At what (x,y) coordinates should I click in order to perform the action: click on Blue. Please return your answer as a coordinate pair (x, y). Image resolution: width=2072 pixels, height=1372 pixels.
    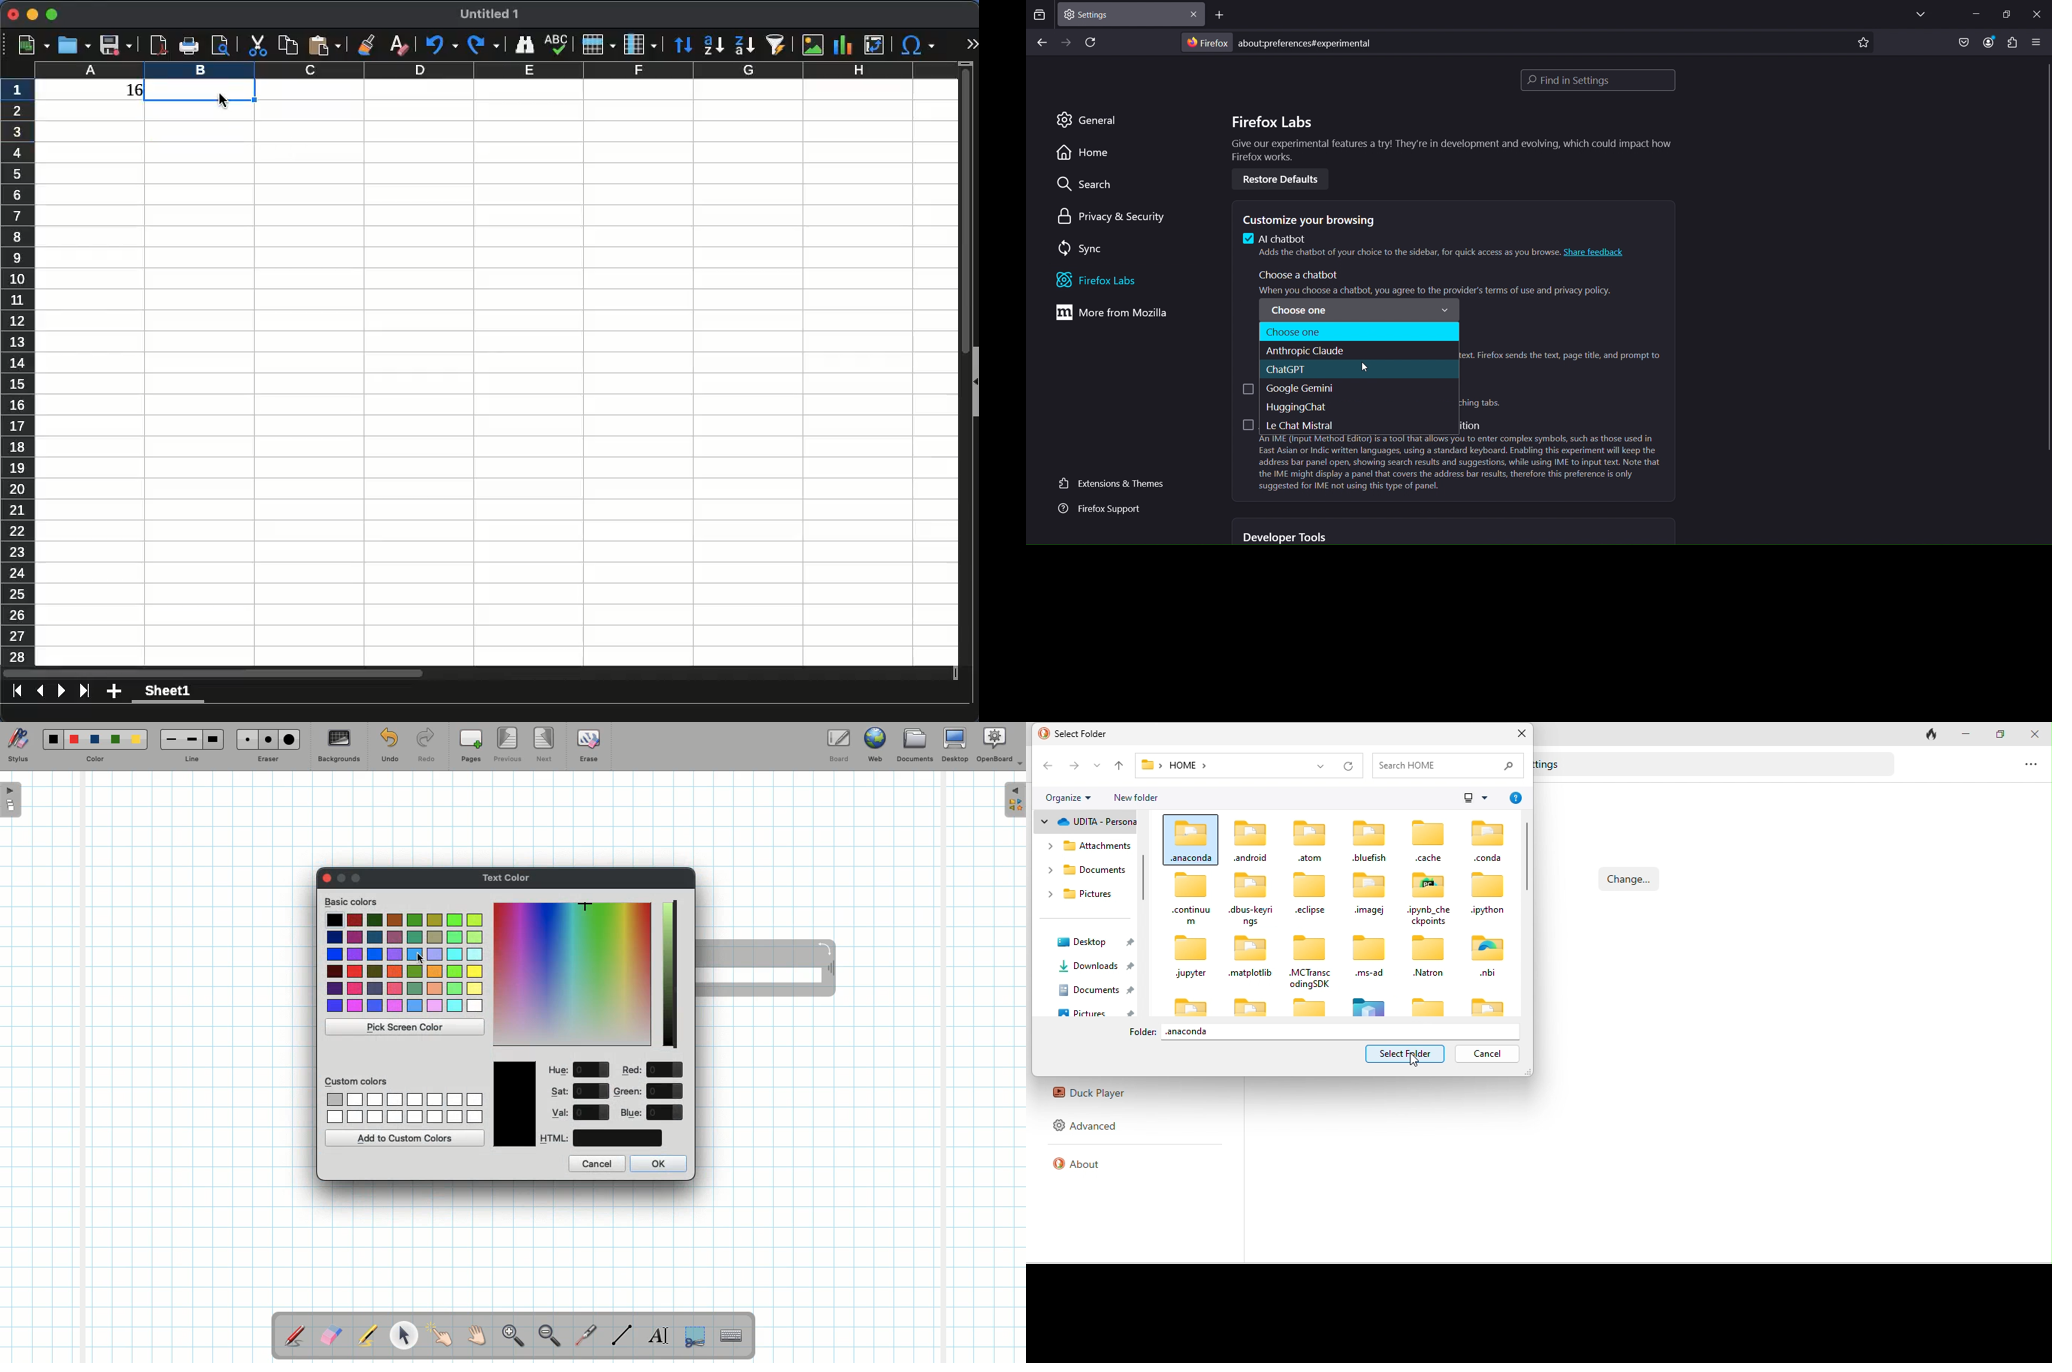
    Looking at the image, I should click on (95, 740).